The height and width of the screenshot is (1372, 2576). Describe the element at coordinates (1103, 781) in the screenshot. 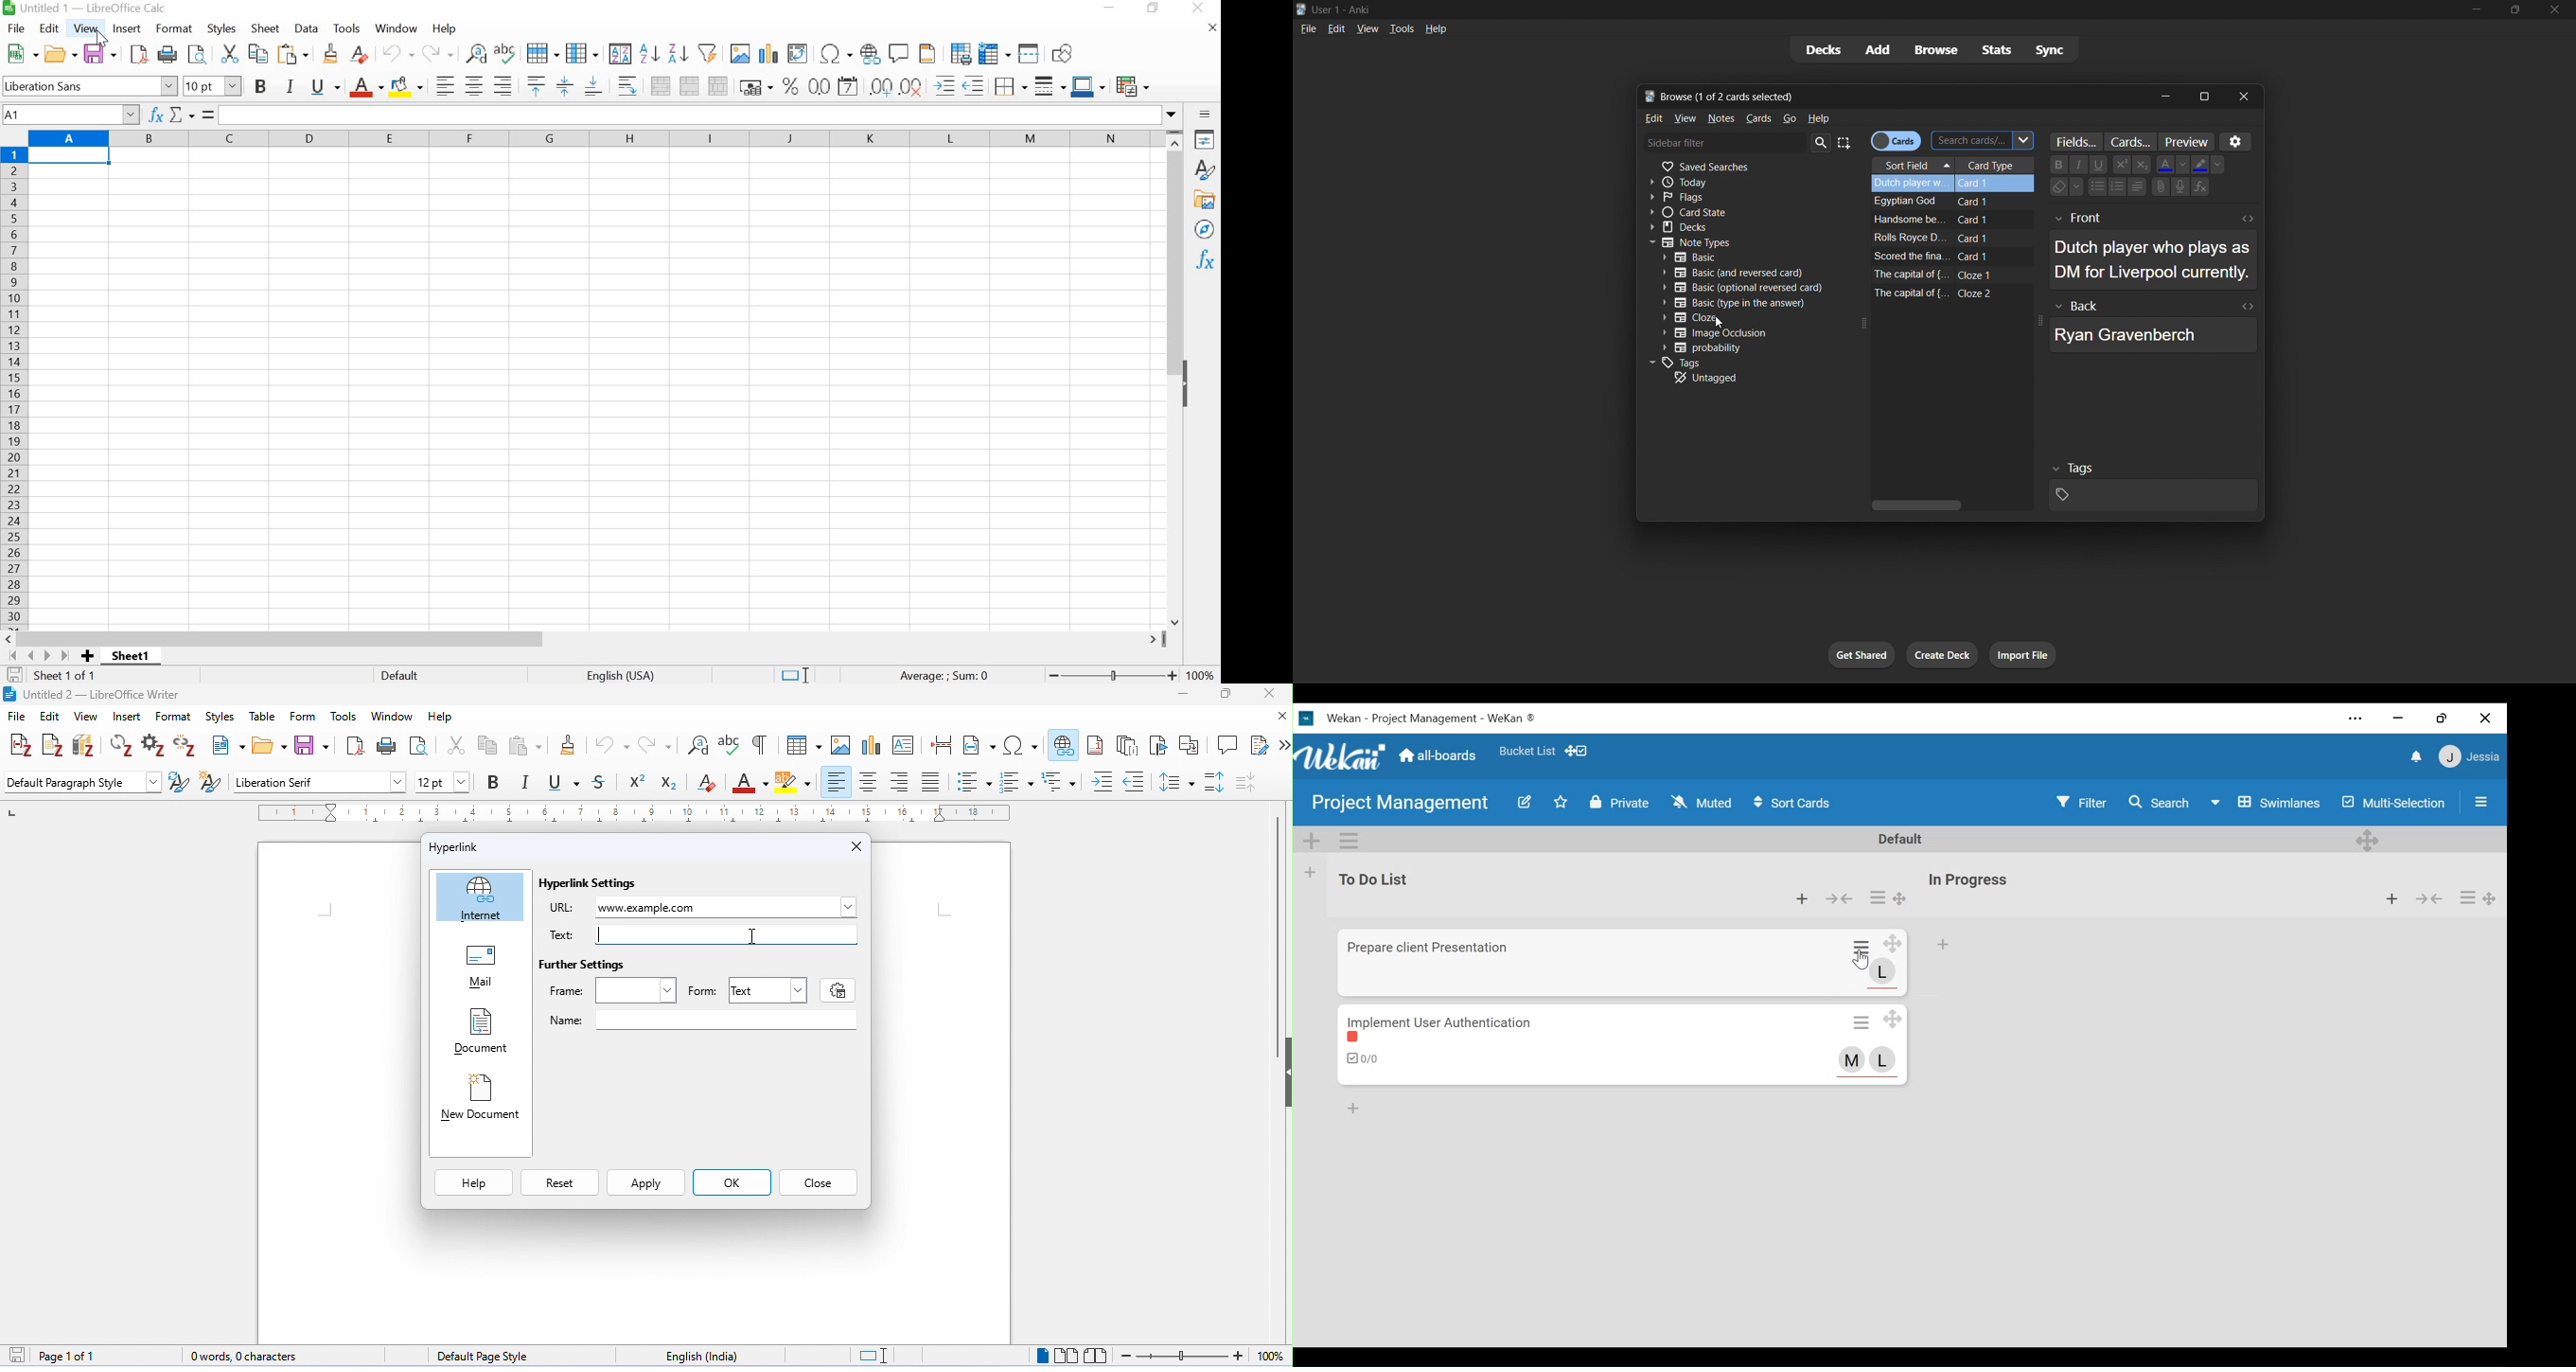

I see `increase indent` at that location.